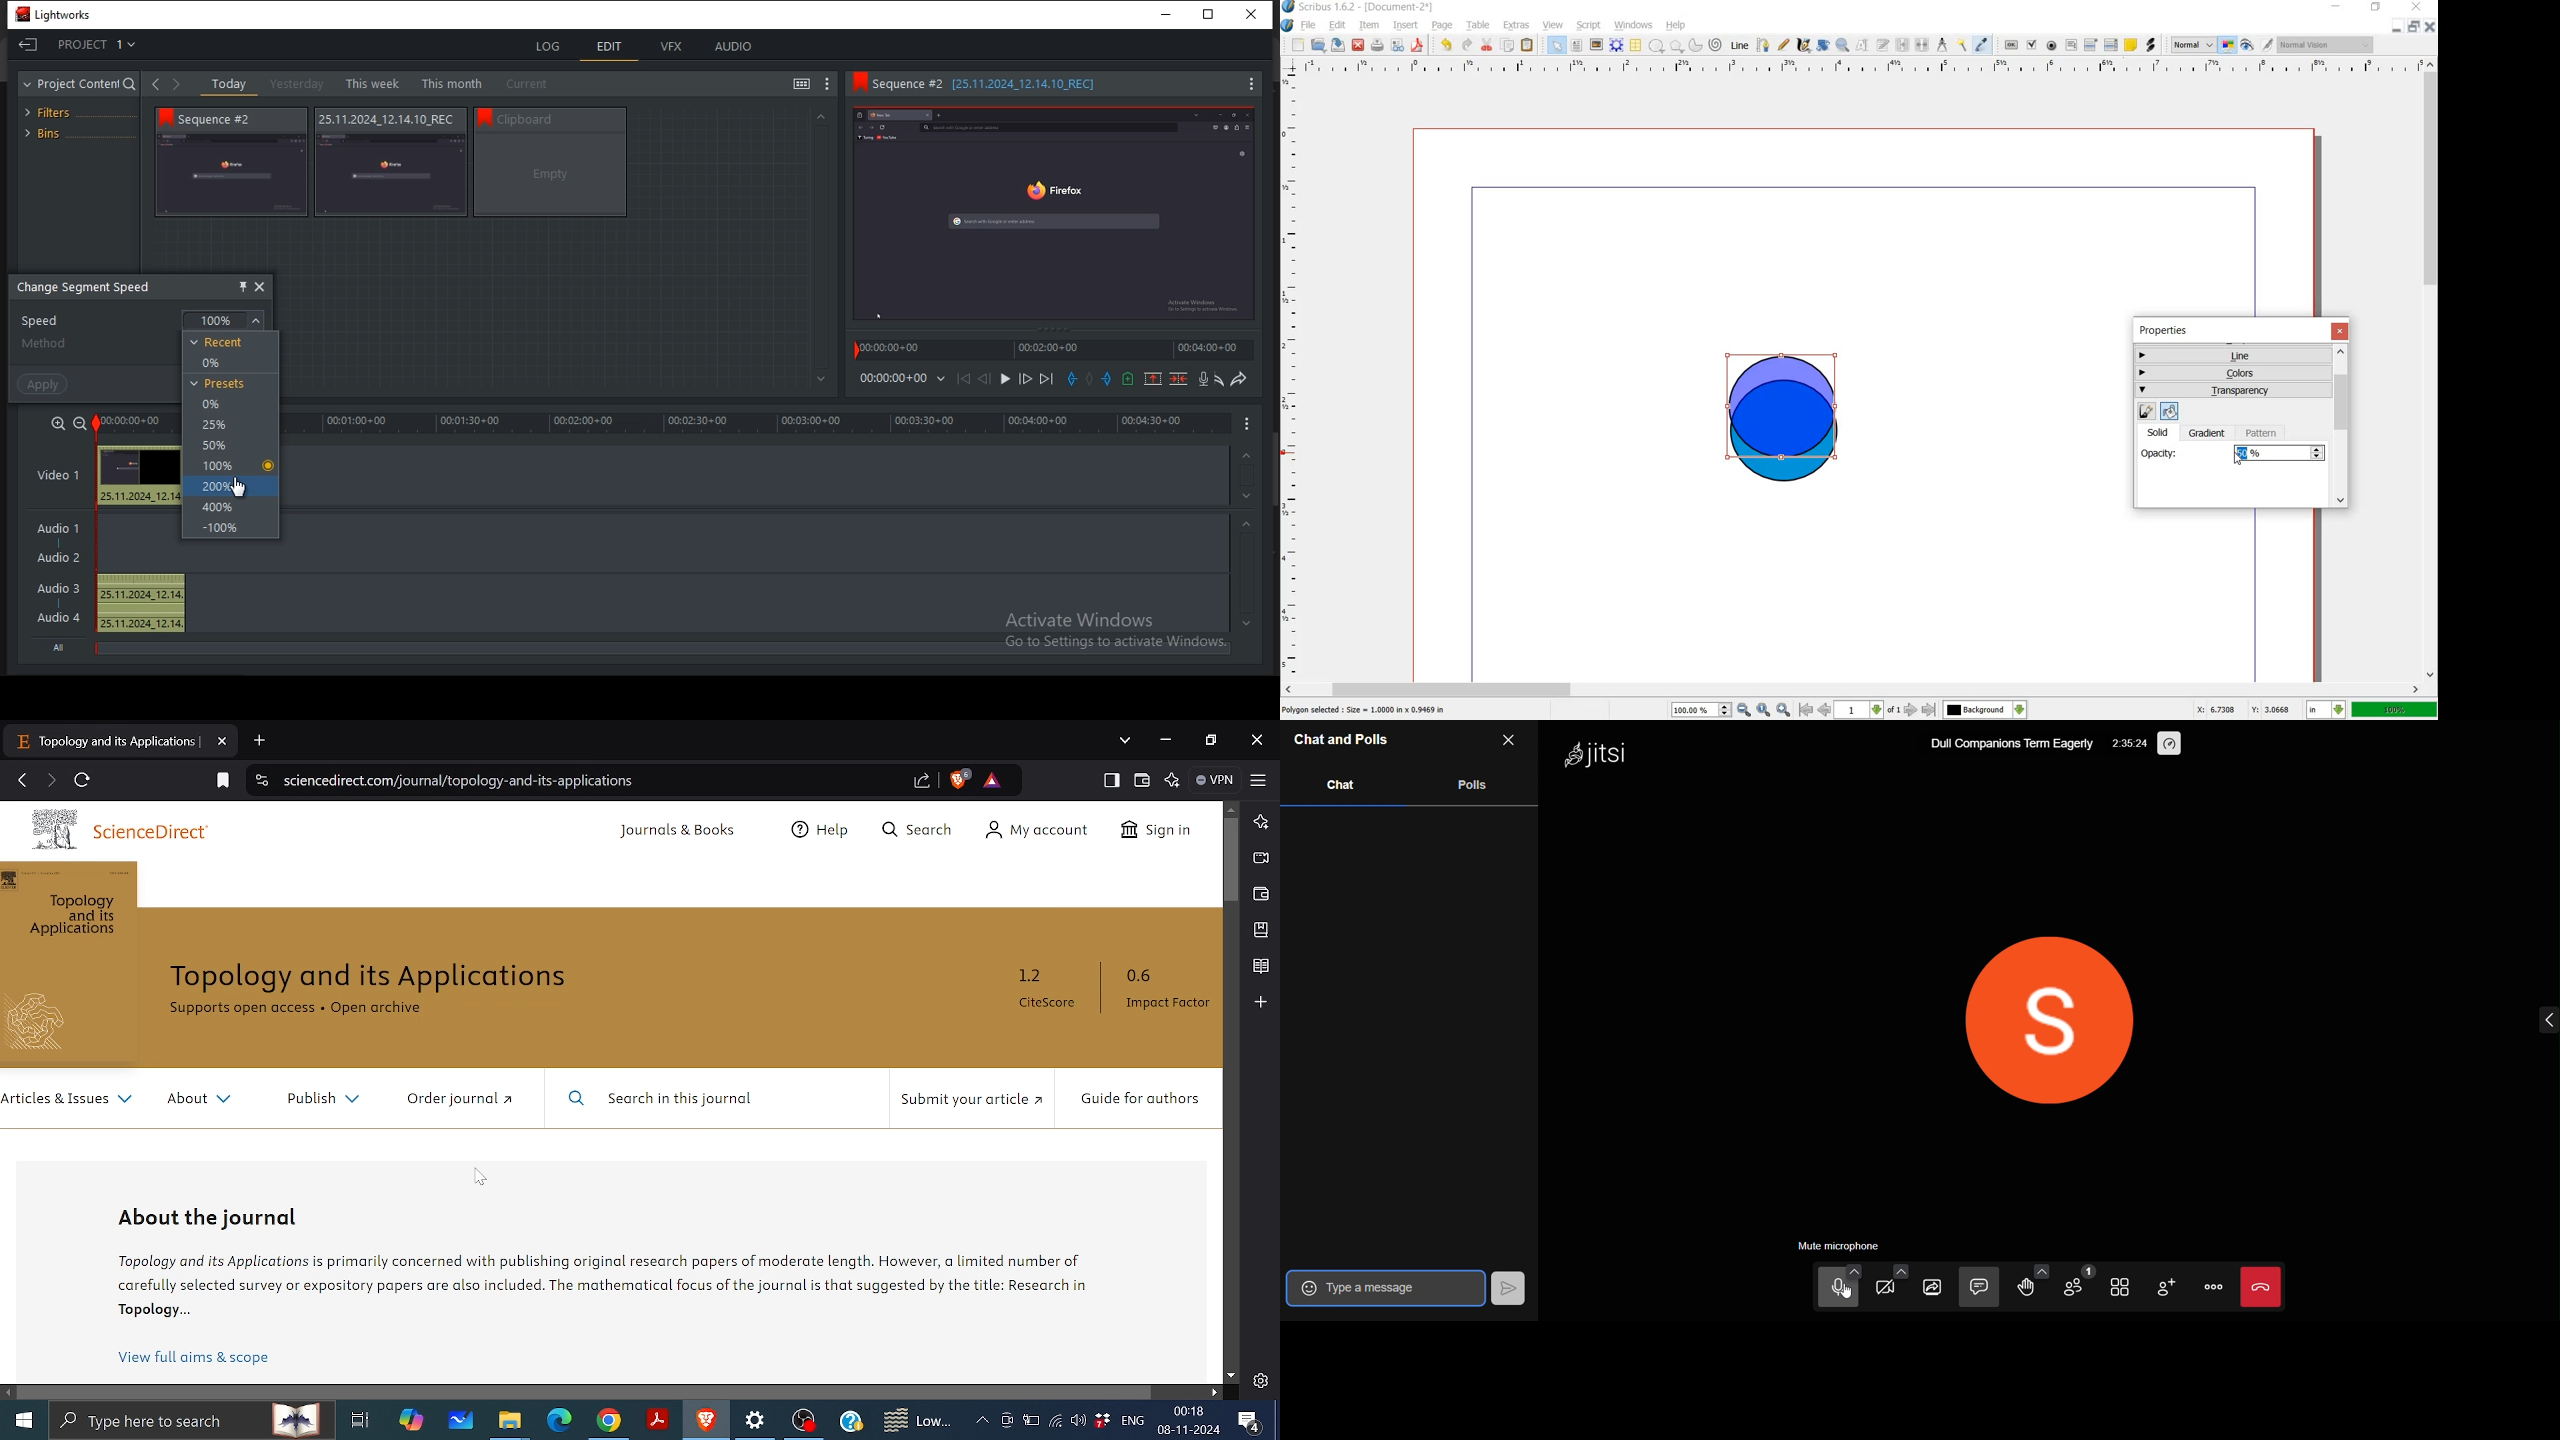 This screenshot has height=1456, width=2576. I want to click on gradient, so click(2208, 434).